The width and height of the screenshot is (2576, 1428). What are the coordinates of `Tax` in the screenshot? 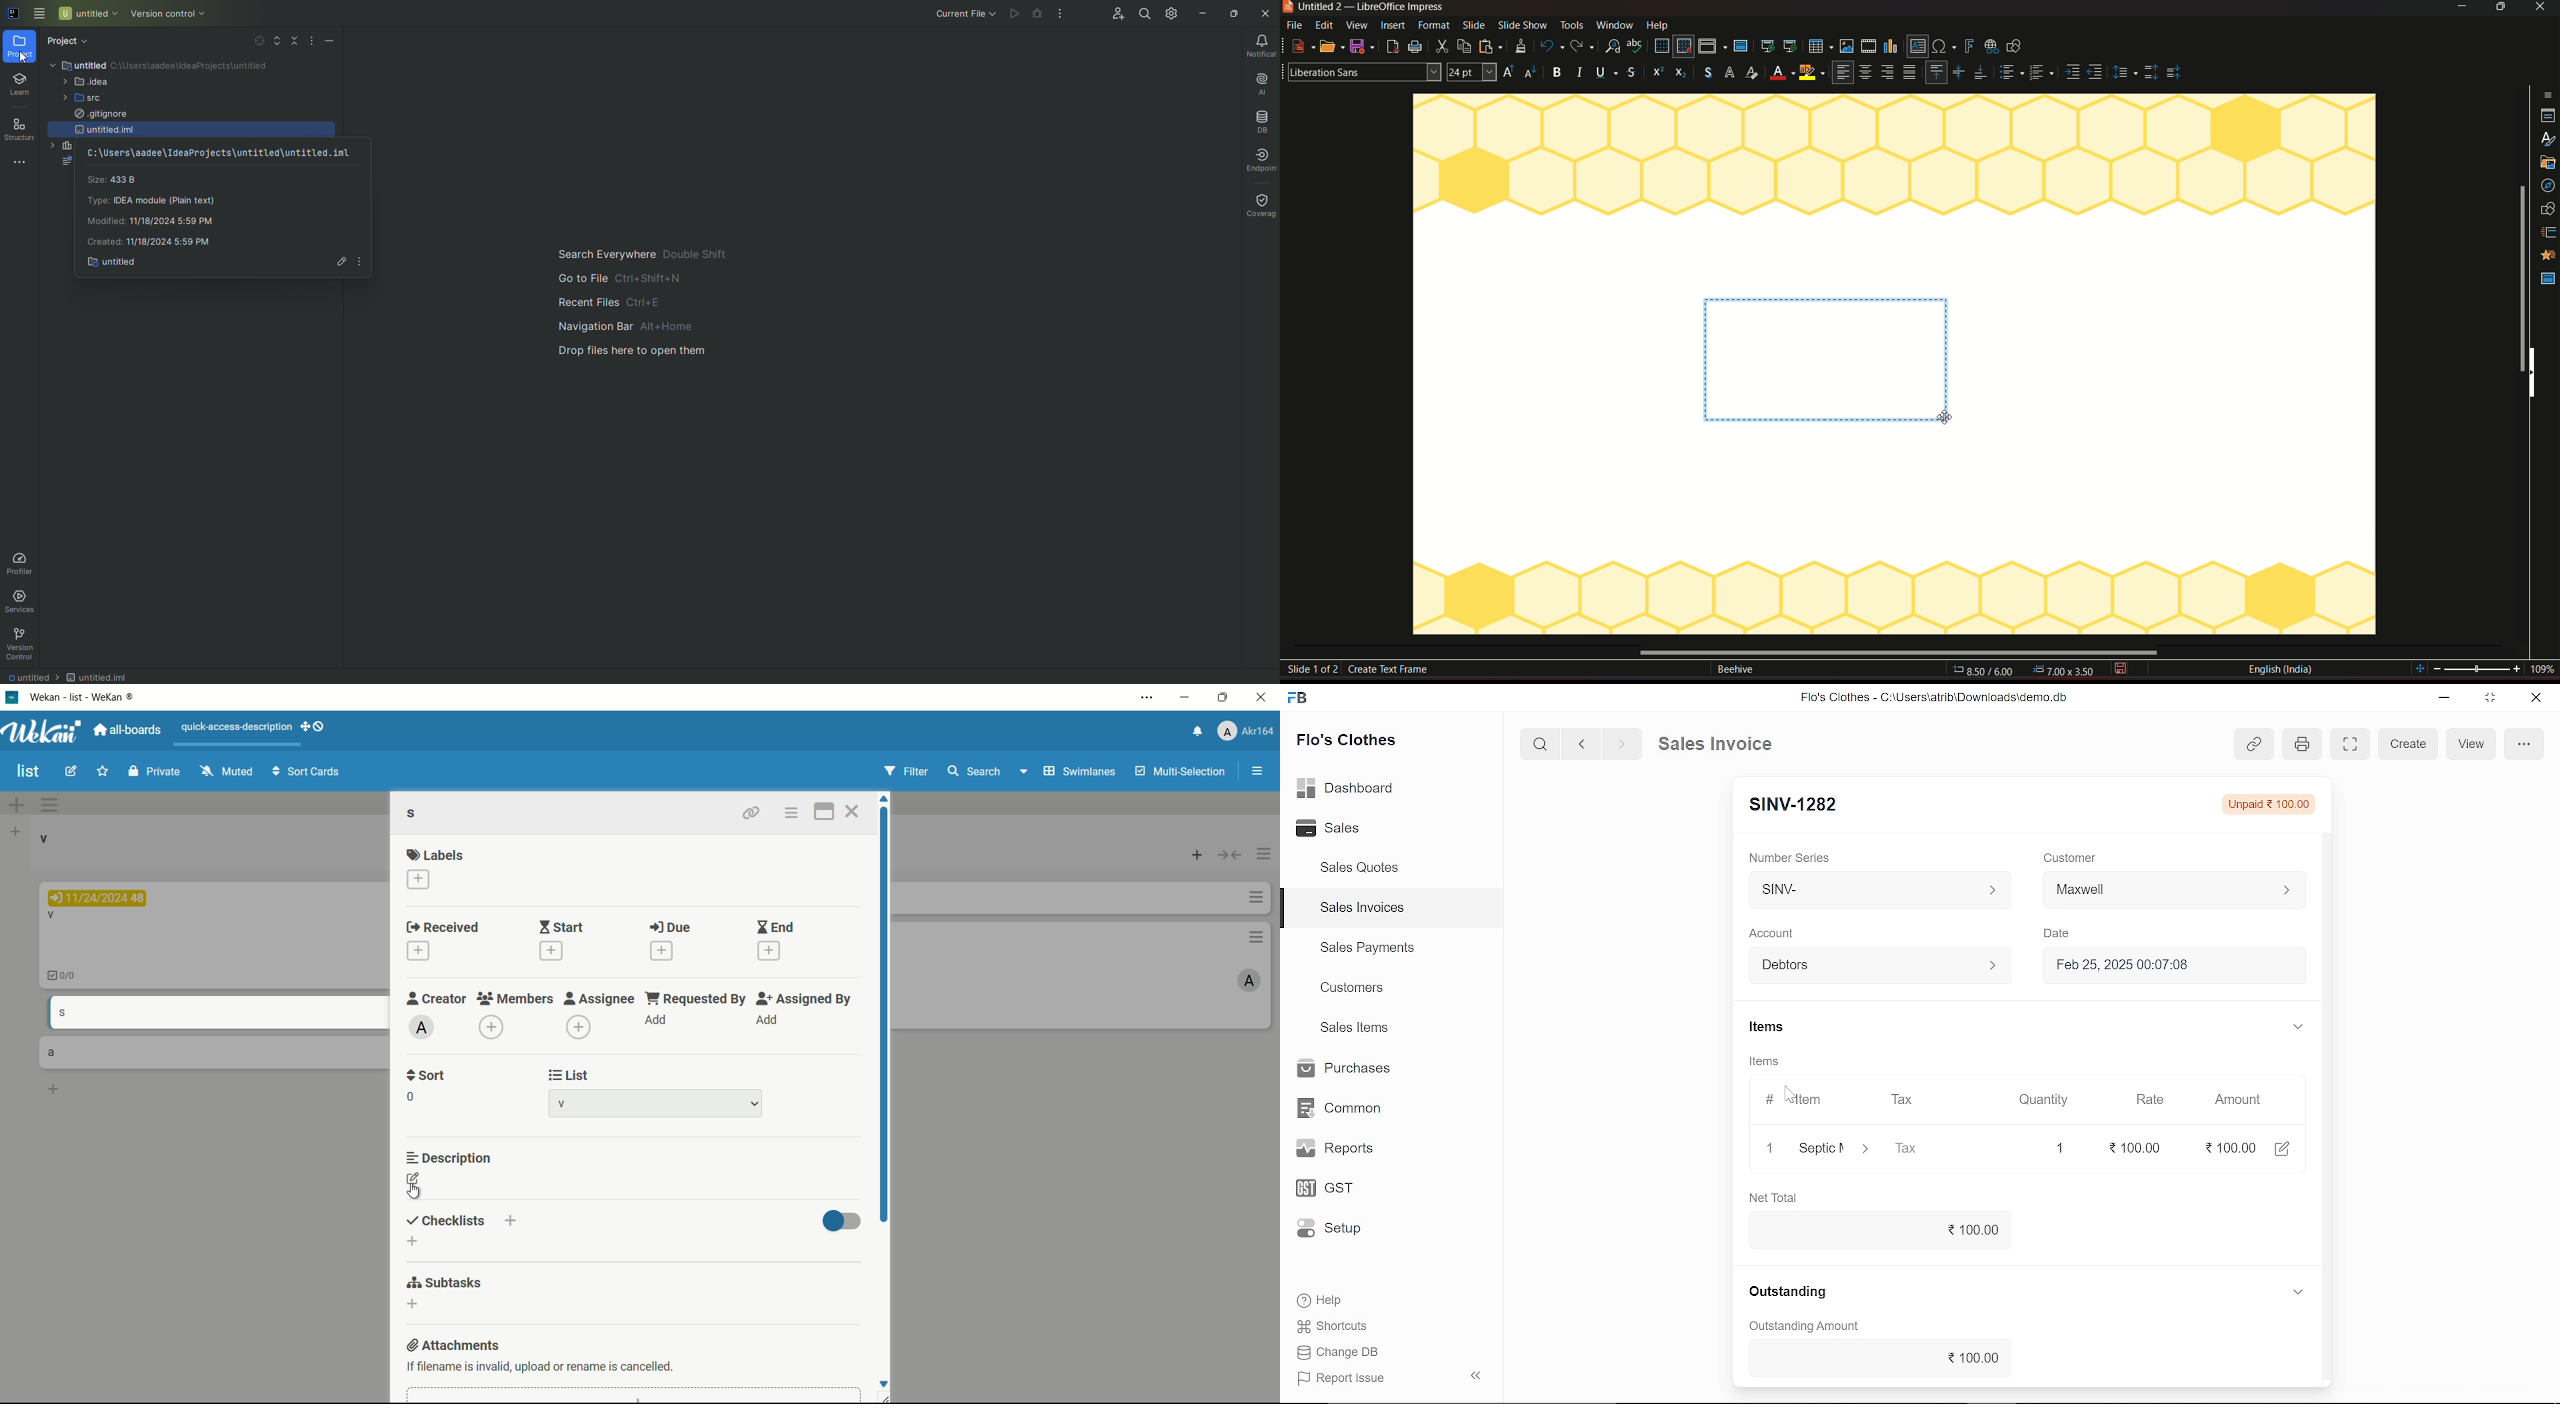 It's located at (1914, 1148).